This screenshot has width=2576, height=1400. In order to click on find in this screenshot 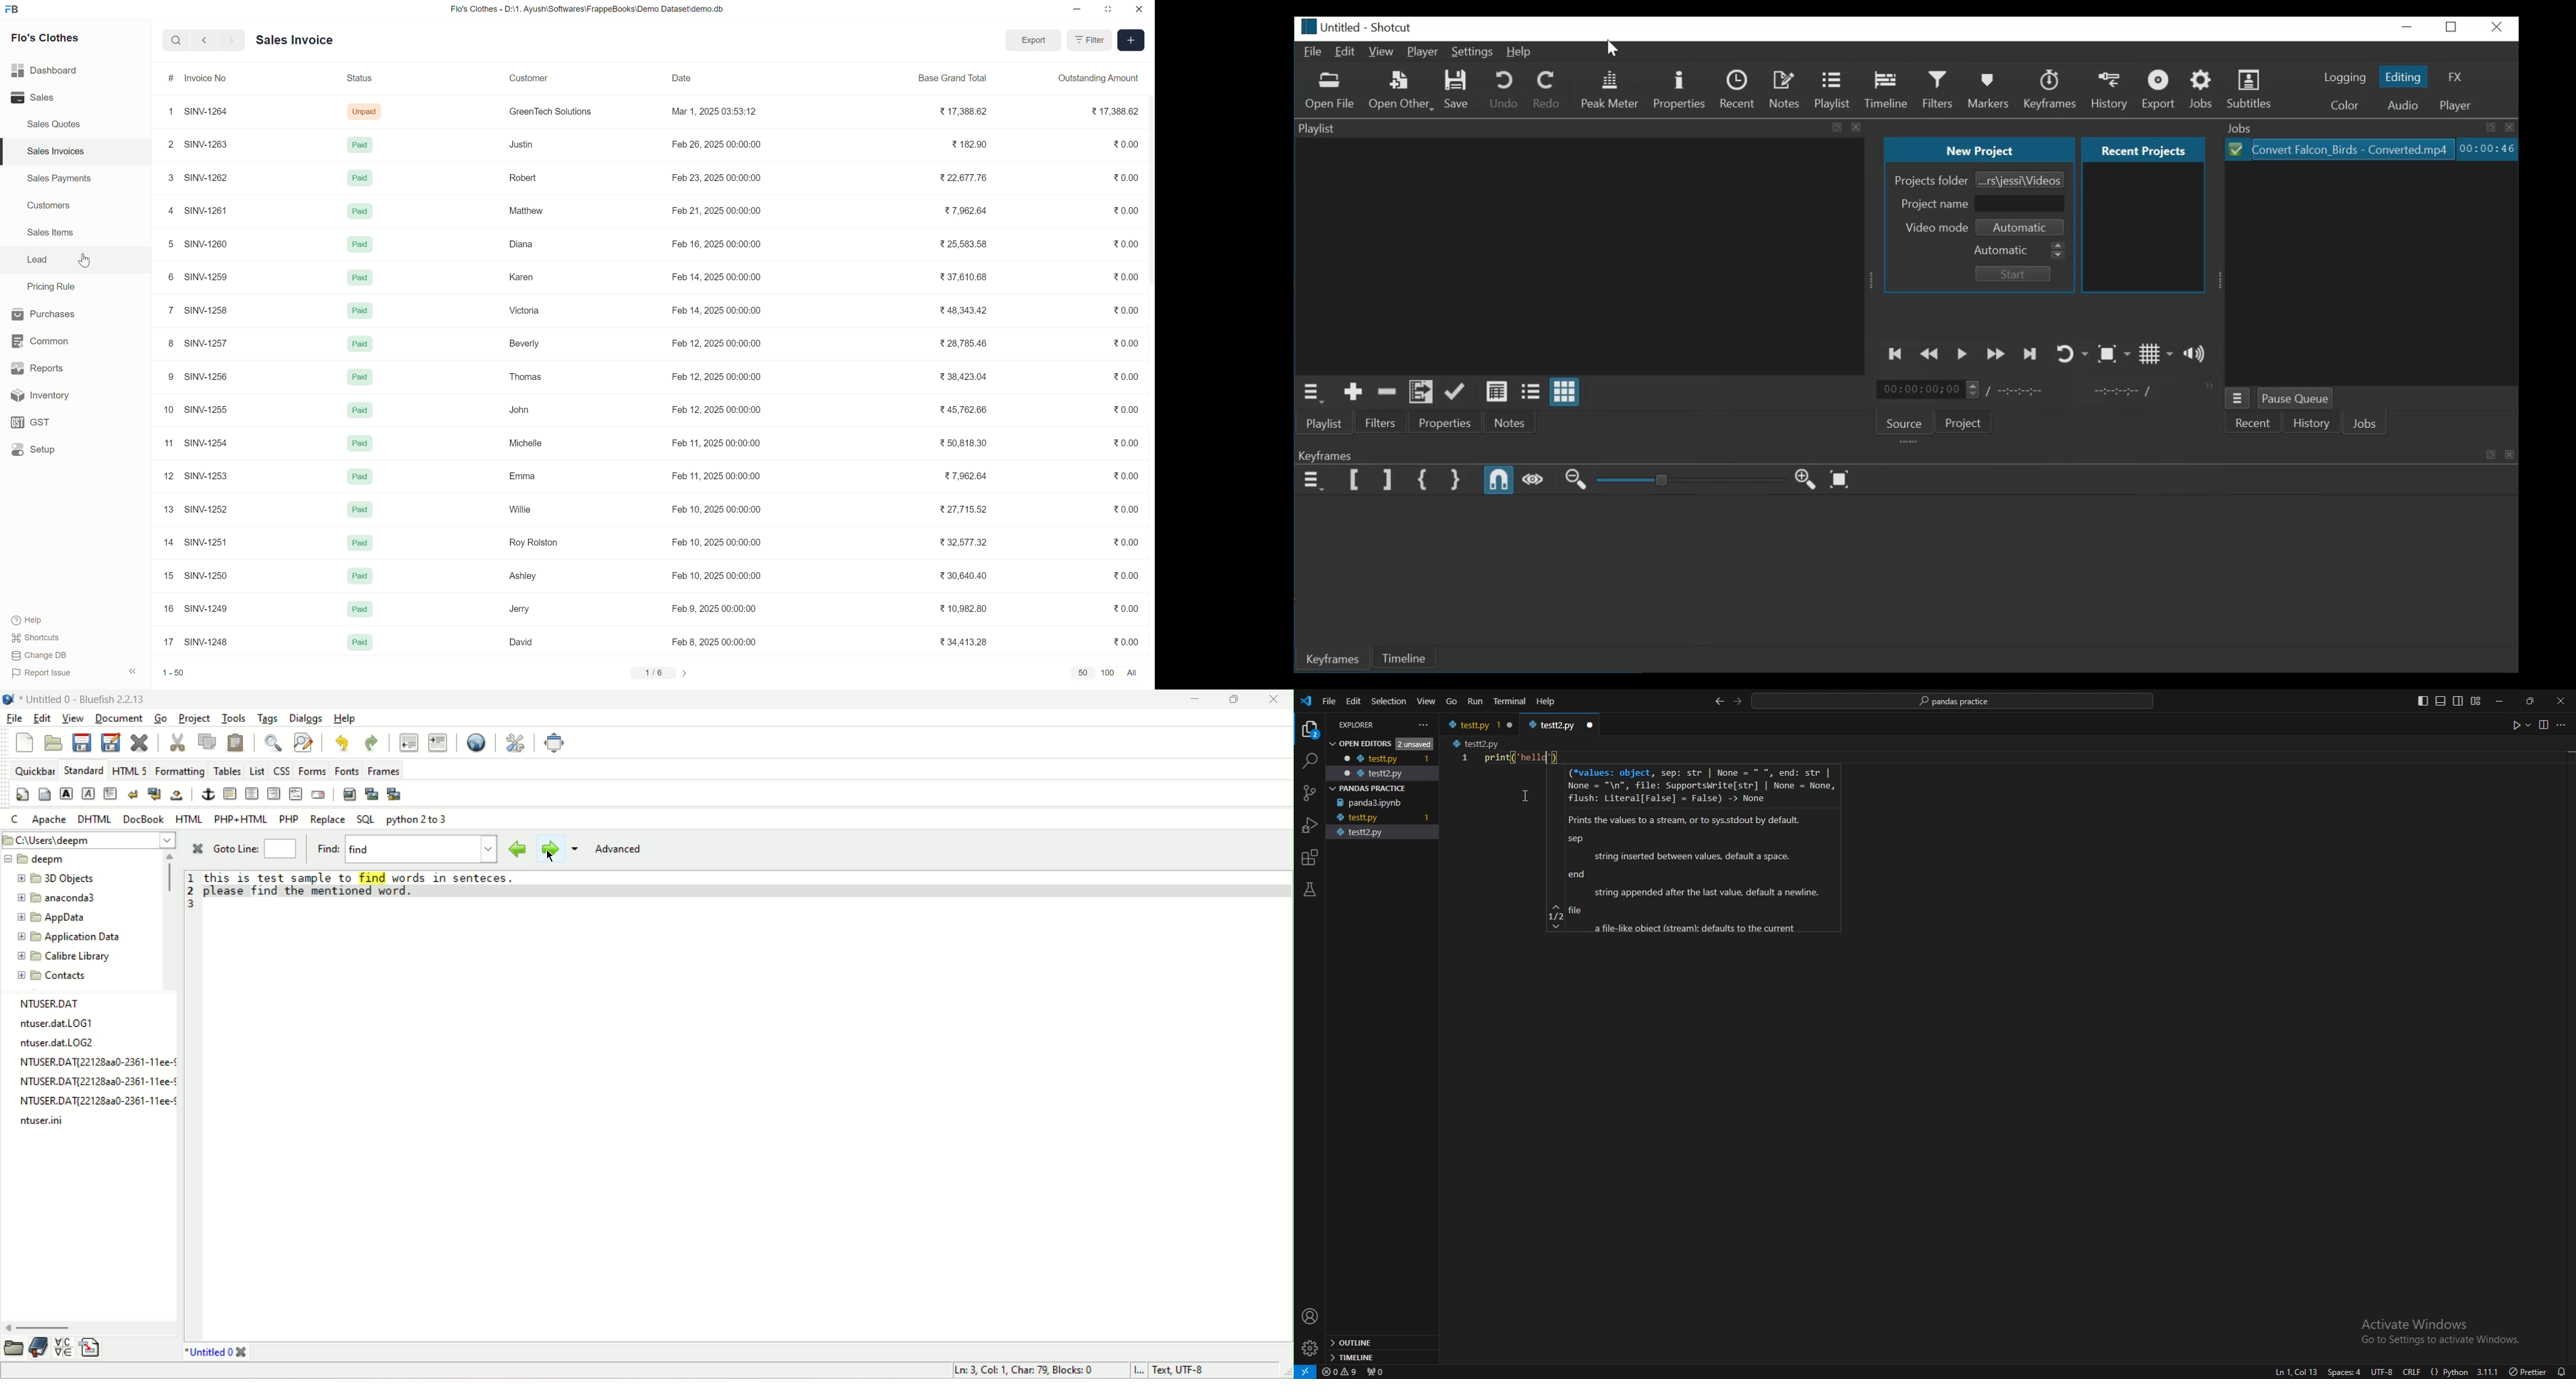, I will do `click(421, 849)`.